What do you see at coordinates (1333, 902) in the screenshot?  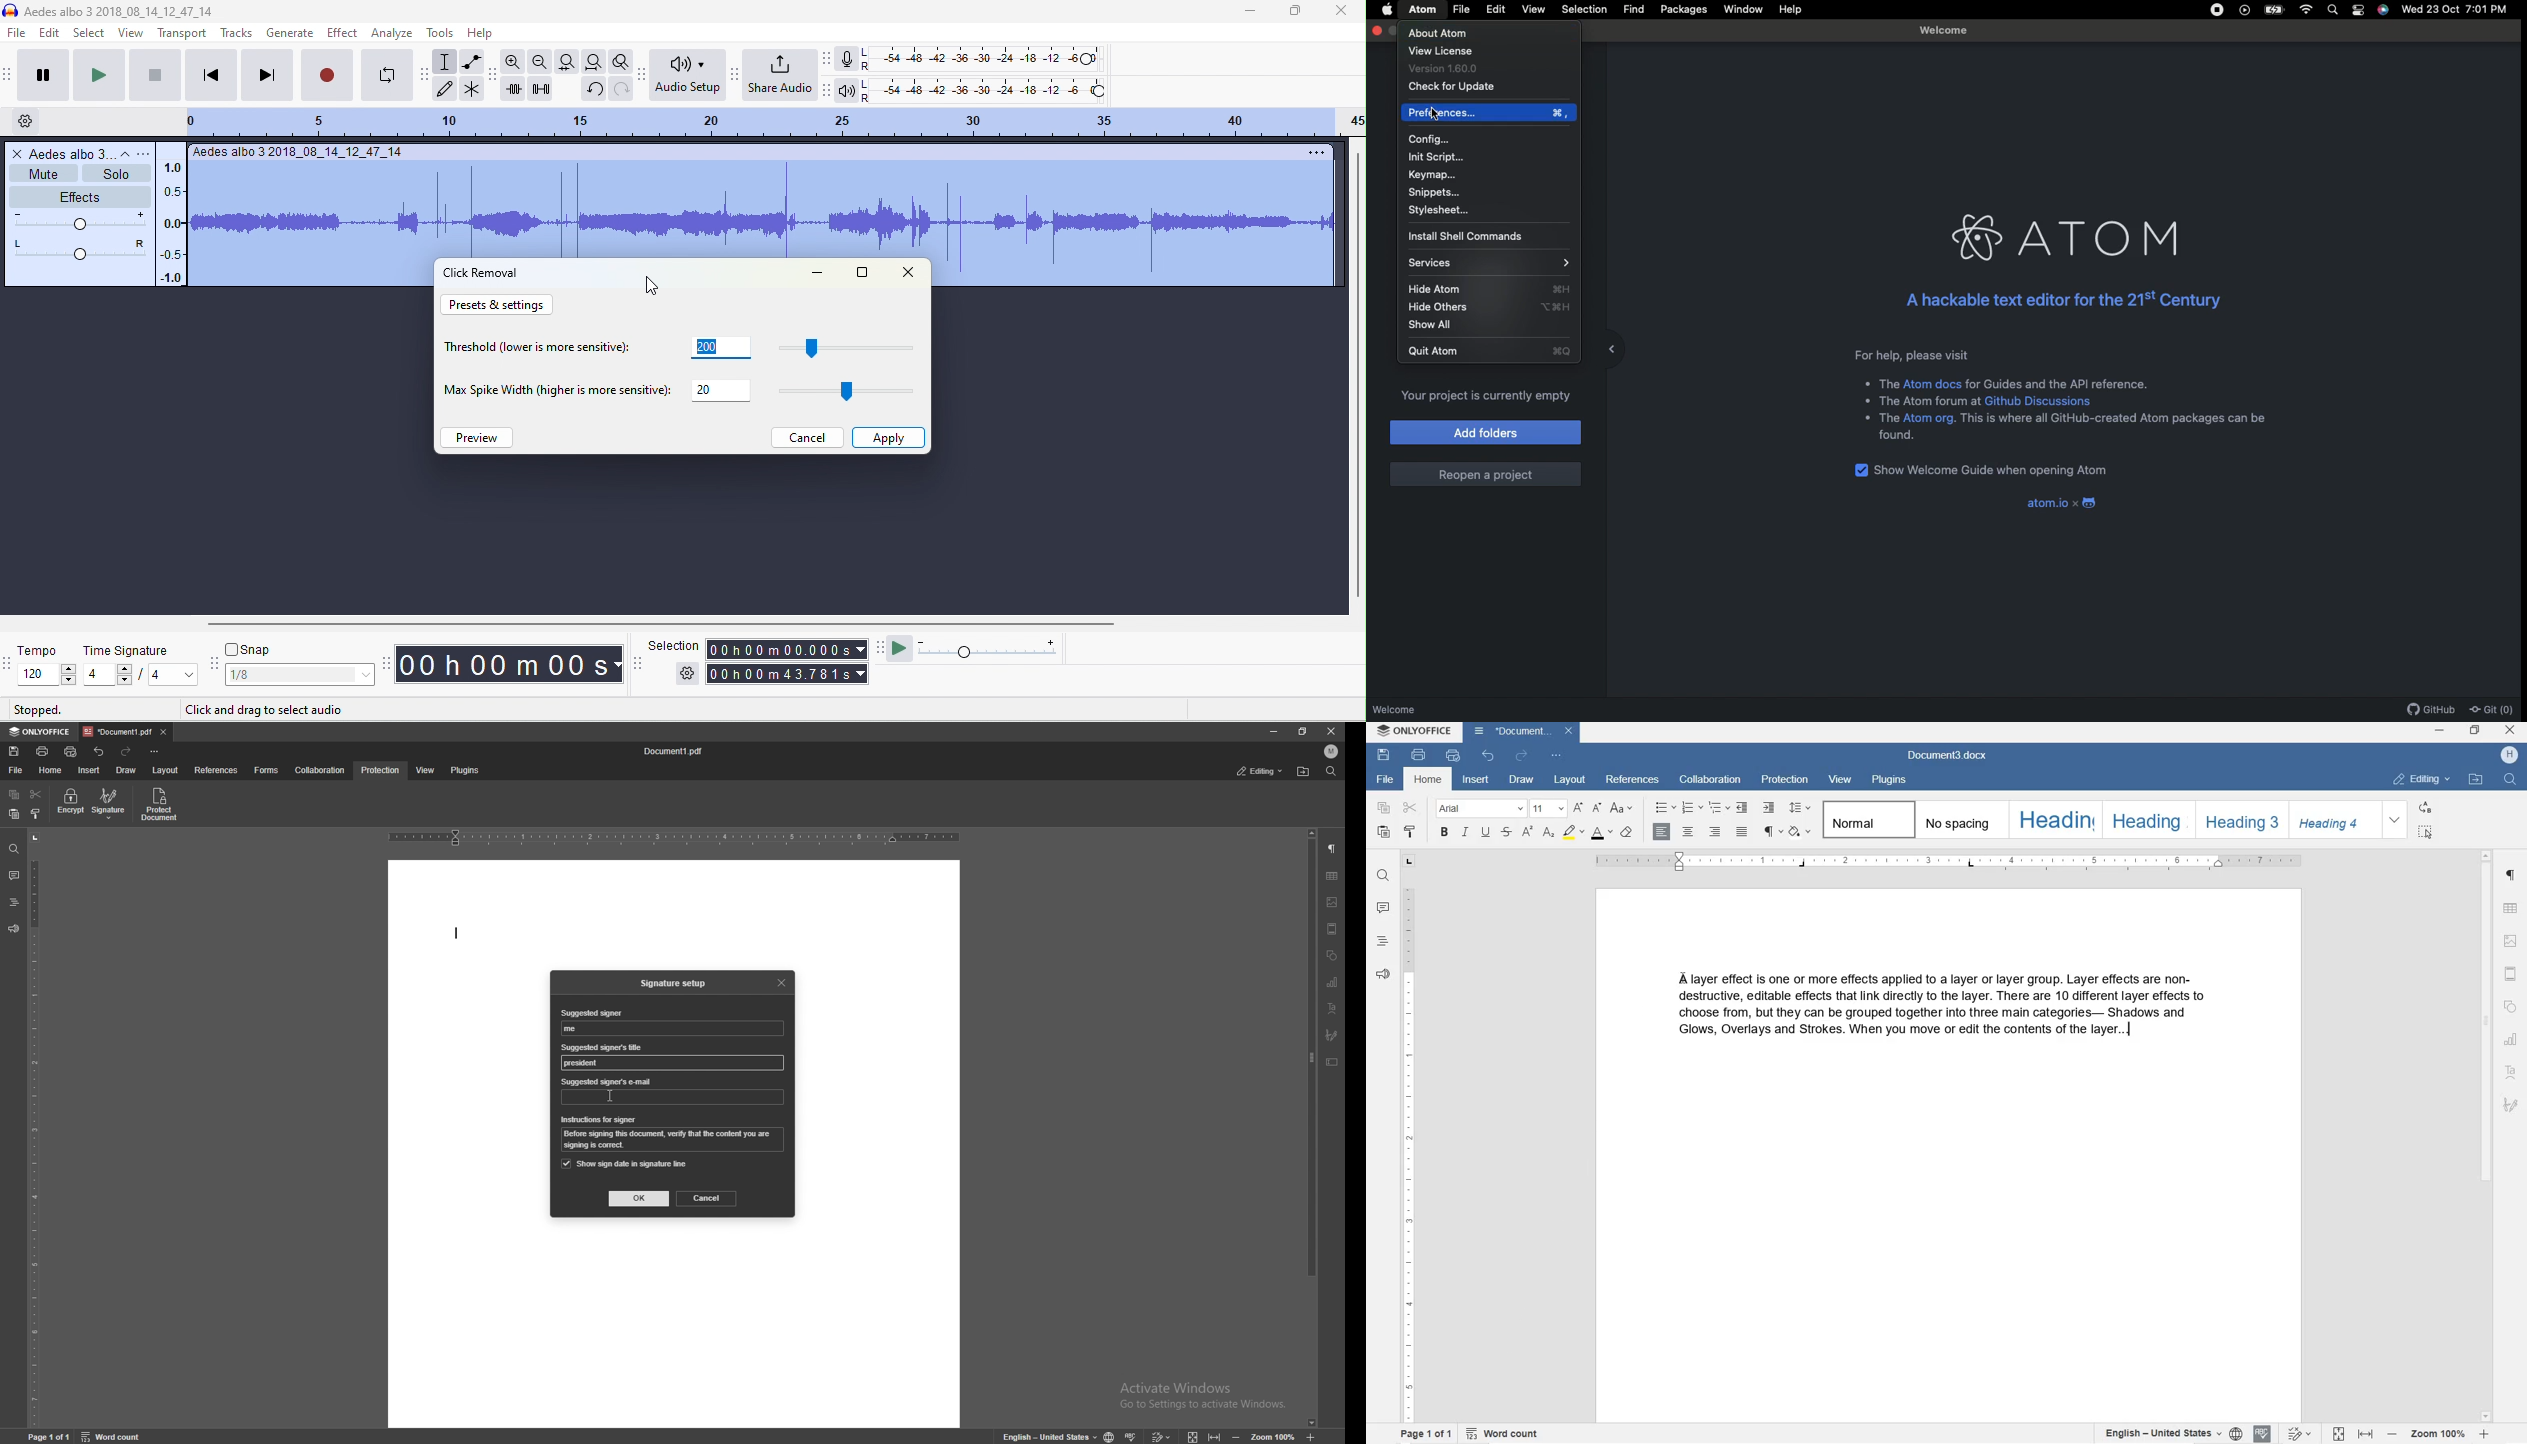 I see `image` at bounding box center [1333, 902].